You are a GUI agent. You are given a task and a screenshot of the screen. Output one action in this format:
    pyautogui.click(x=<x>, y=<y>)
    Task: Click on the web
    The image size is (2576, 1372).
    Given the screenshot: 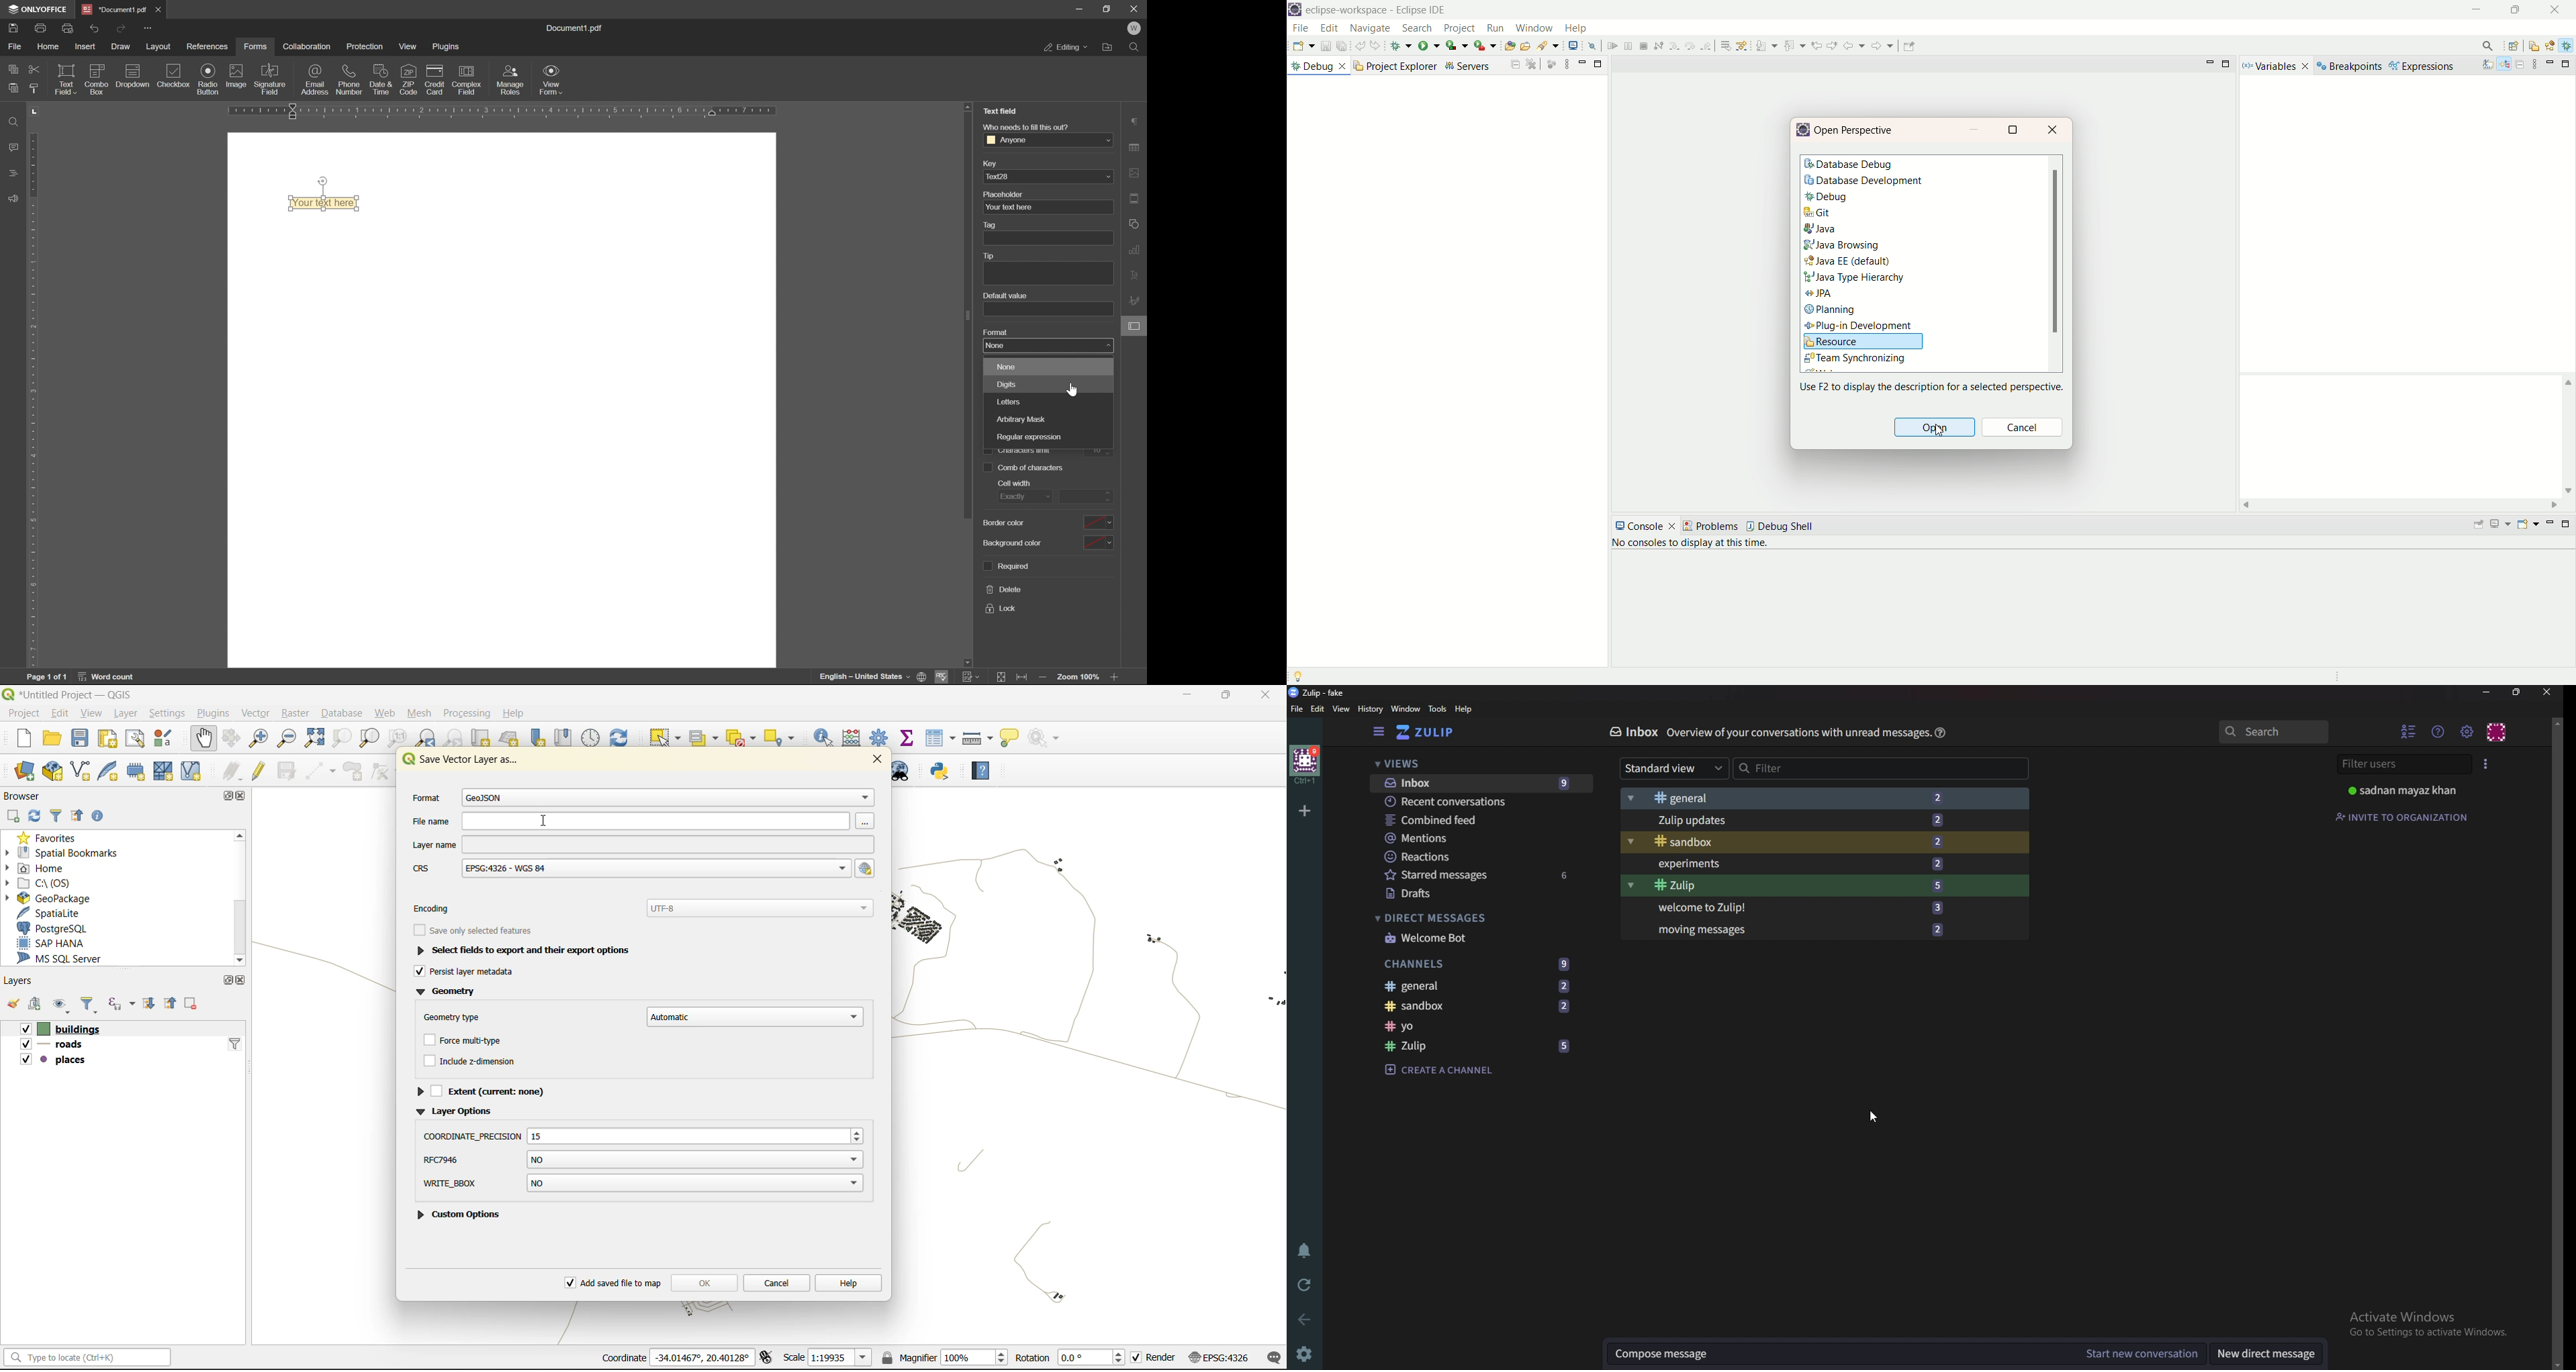 What is the action you would take?
    pyautogui.click(x=387, y=712)
    